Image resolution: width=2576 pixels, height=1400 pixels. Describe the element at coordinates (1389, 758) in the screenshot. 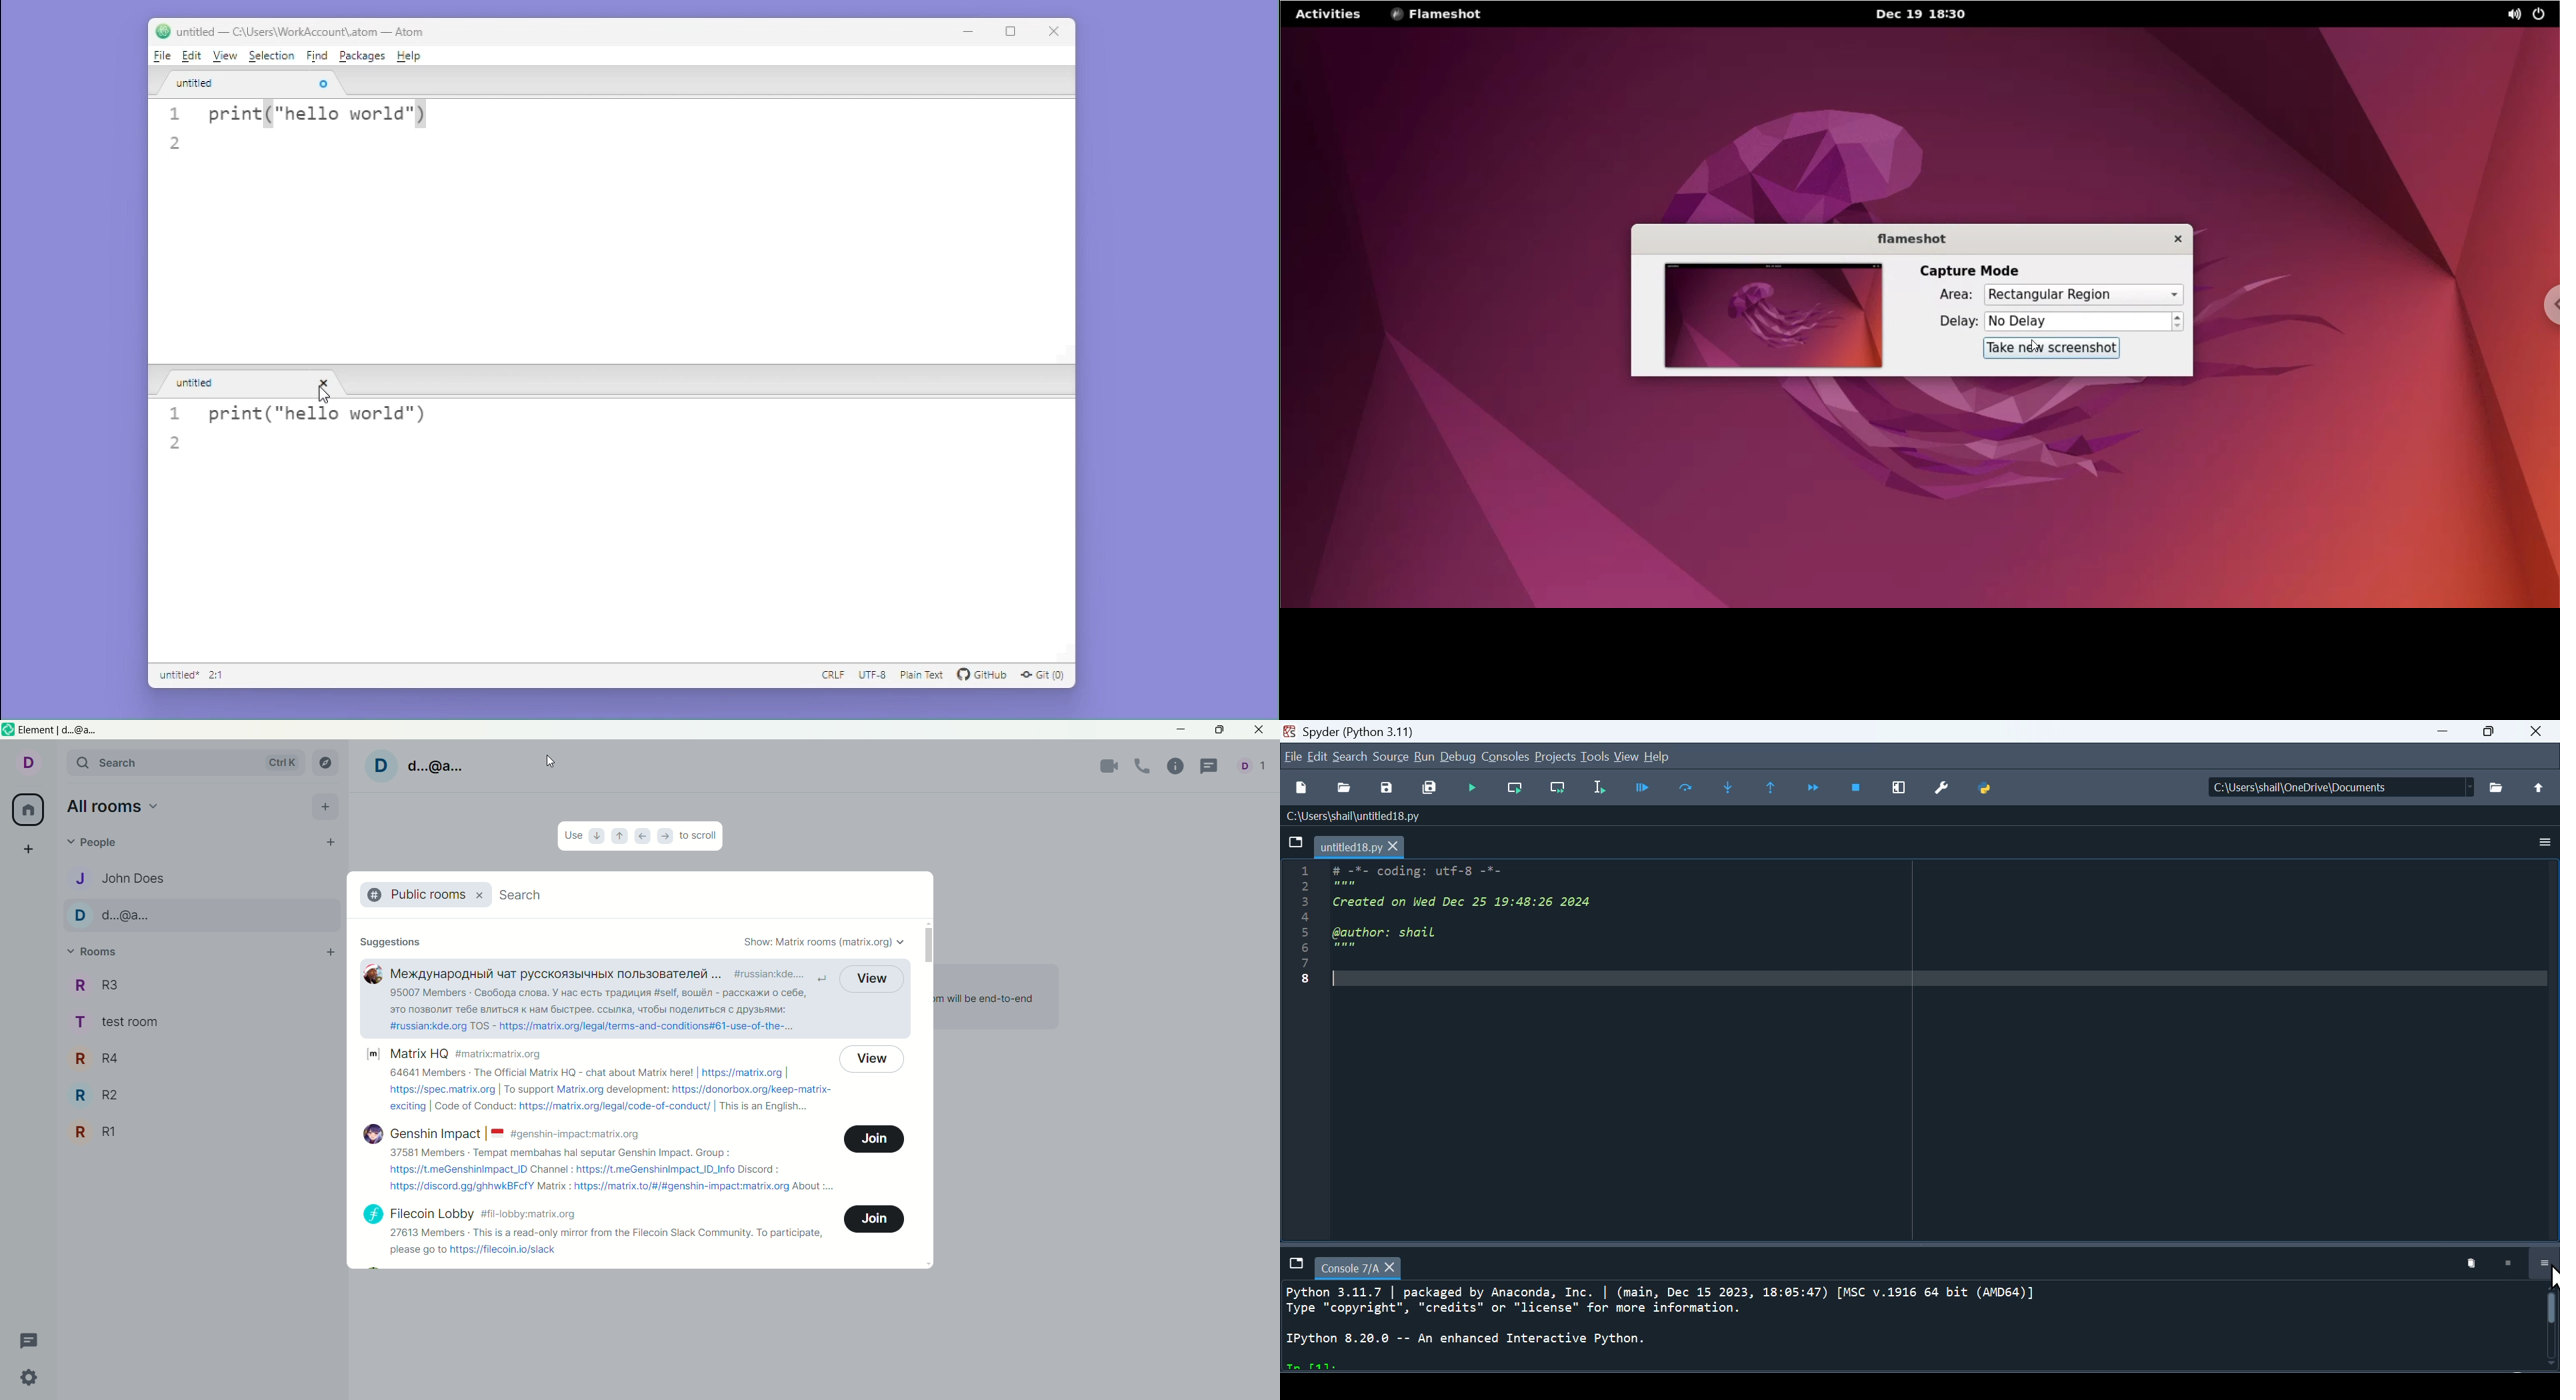

I see `source` at that location.